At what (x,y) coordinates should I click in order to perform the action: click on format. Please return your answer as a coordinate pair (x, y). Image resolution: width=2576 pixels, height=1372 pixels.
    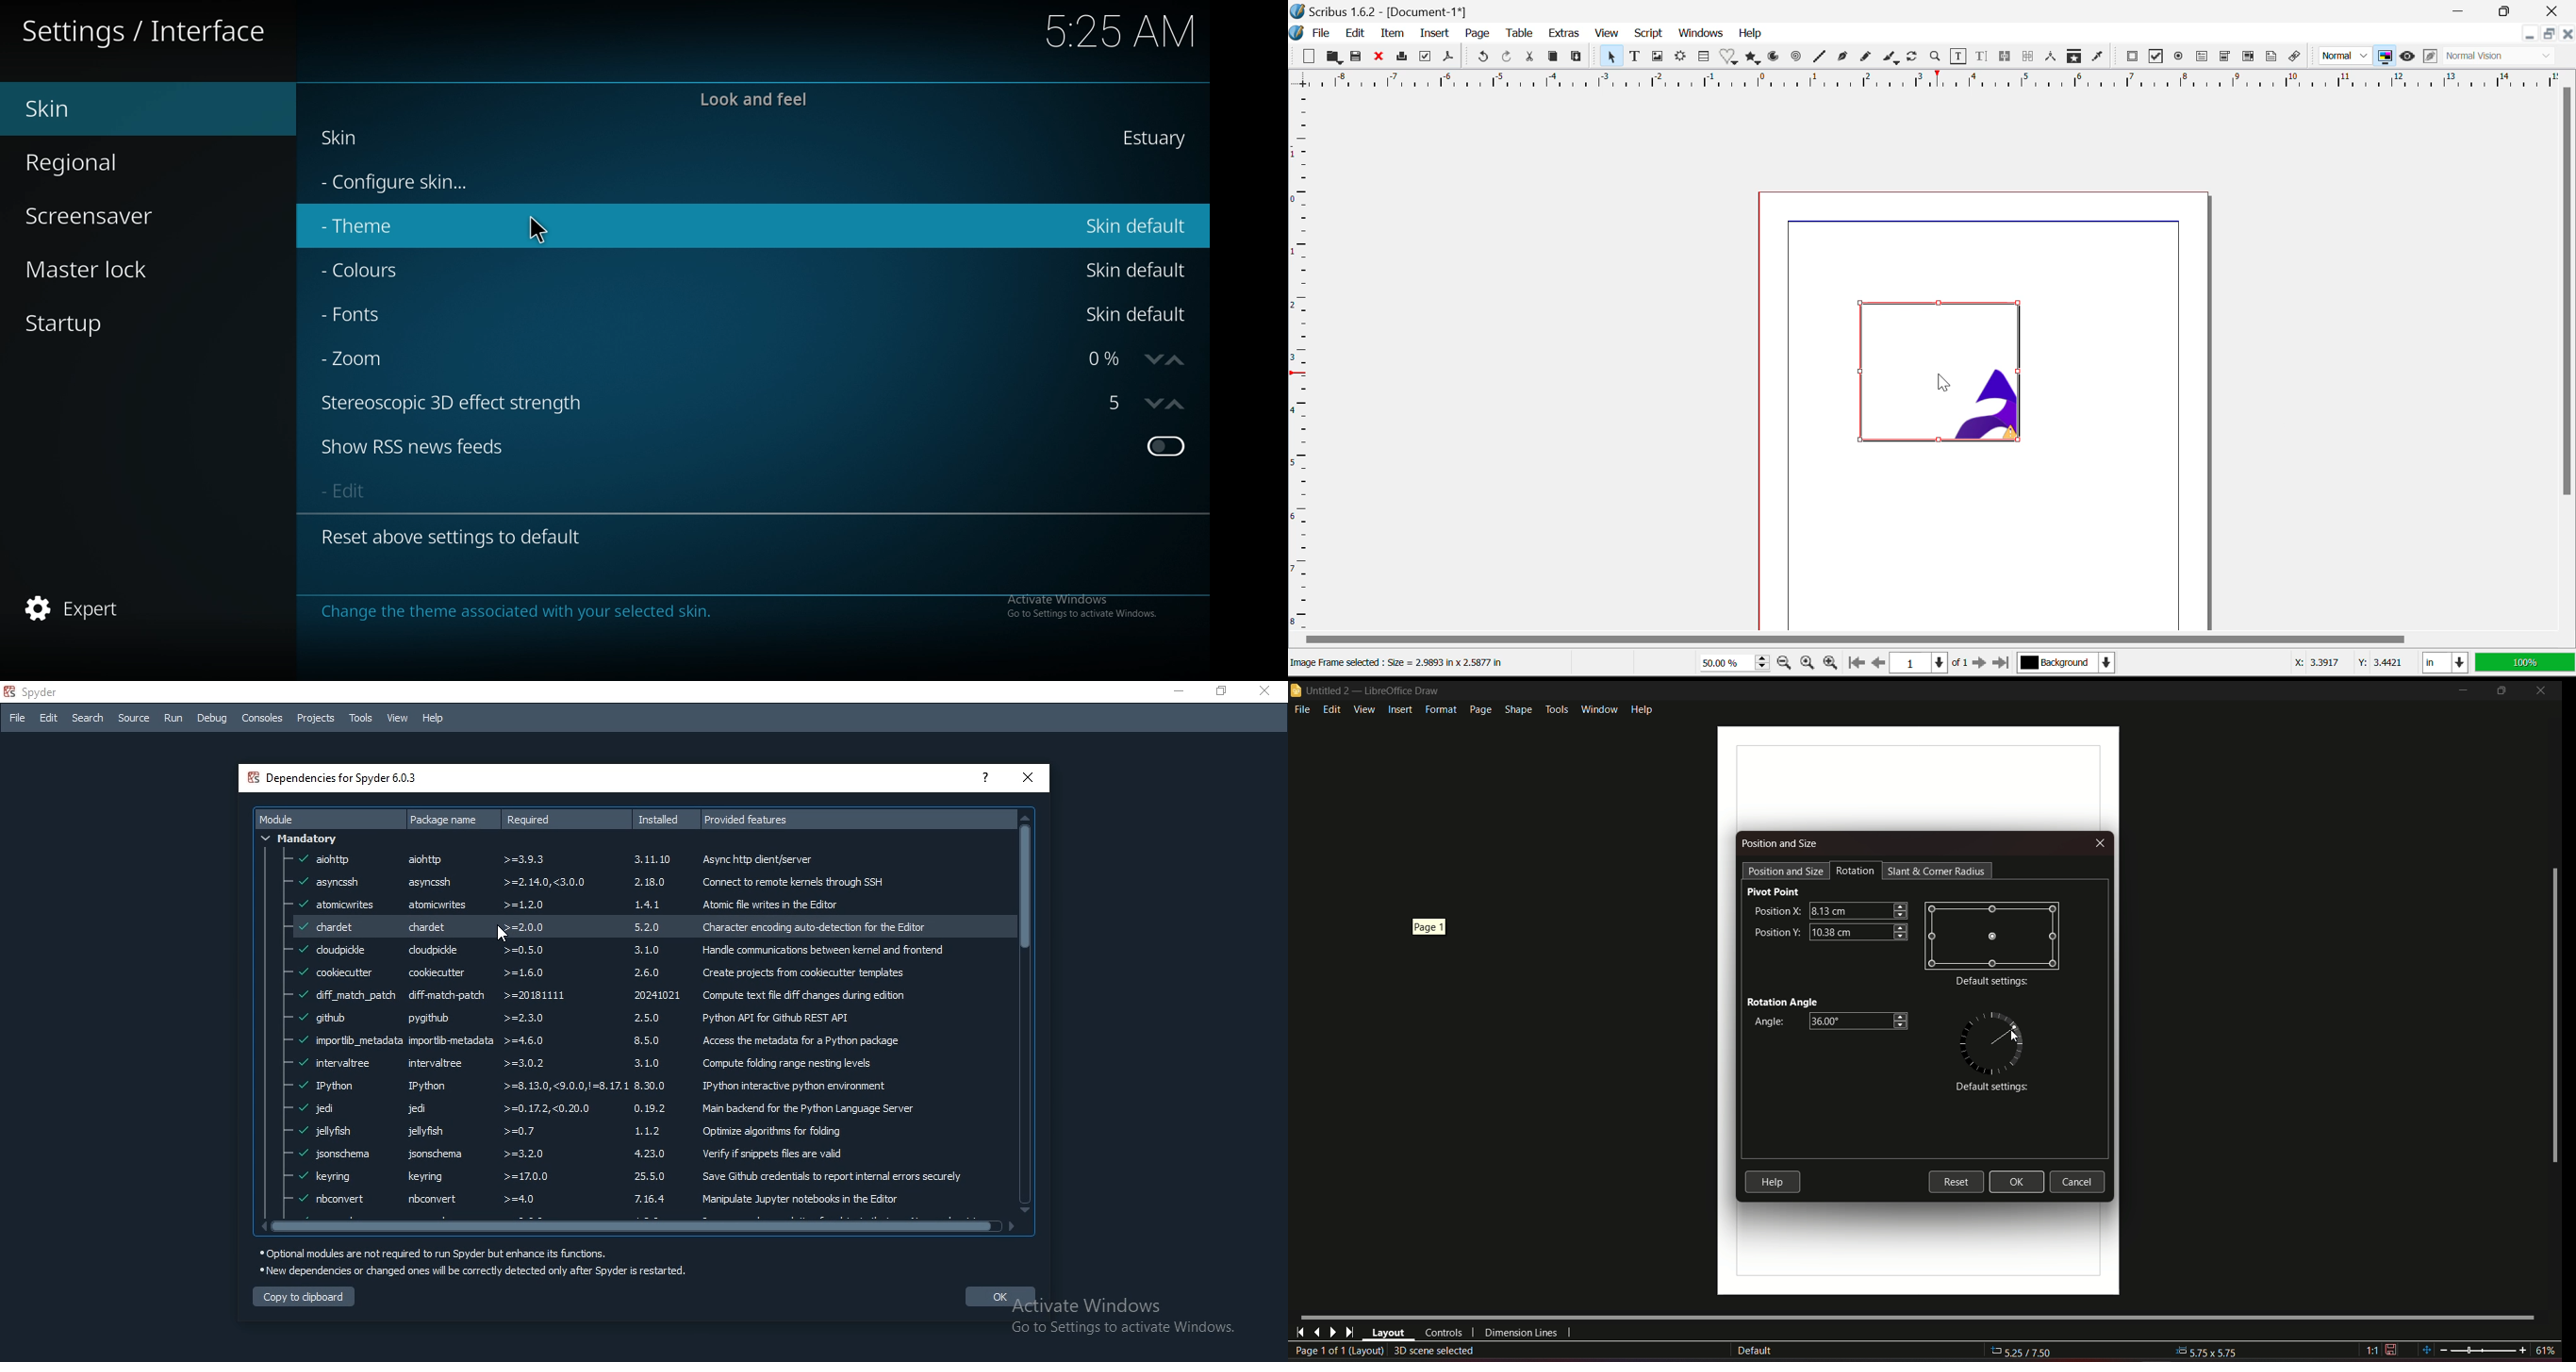
    Looking at the image, I should click on (1439, 710).